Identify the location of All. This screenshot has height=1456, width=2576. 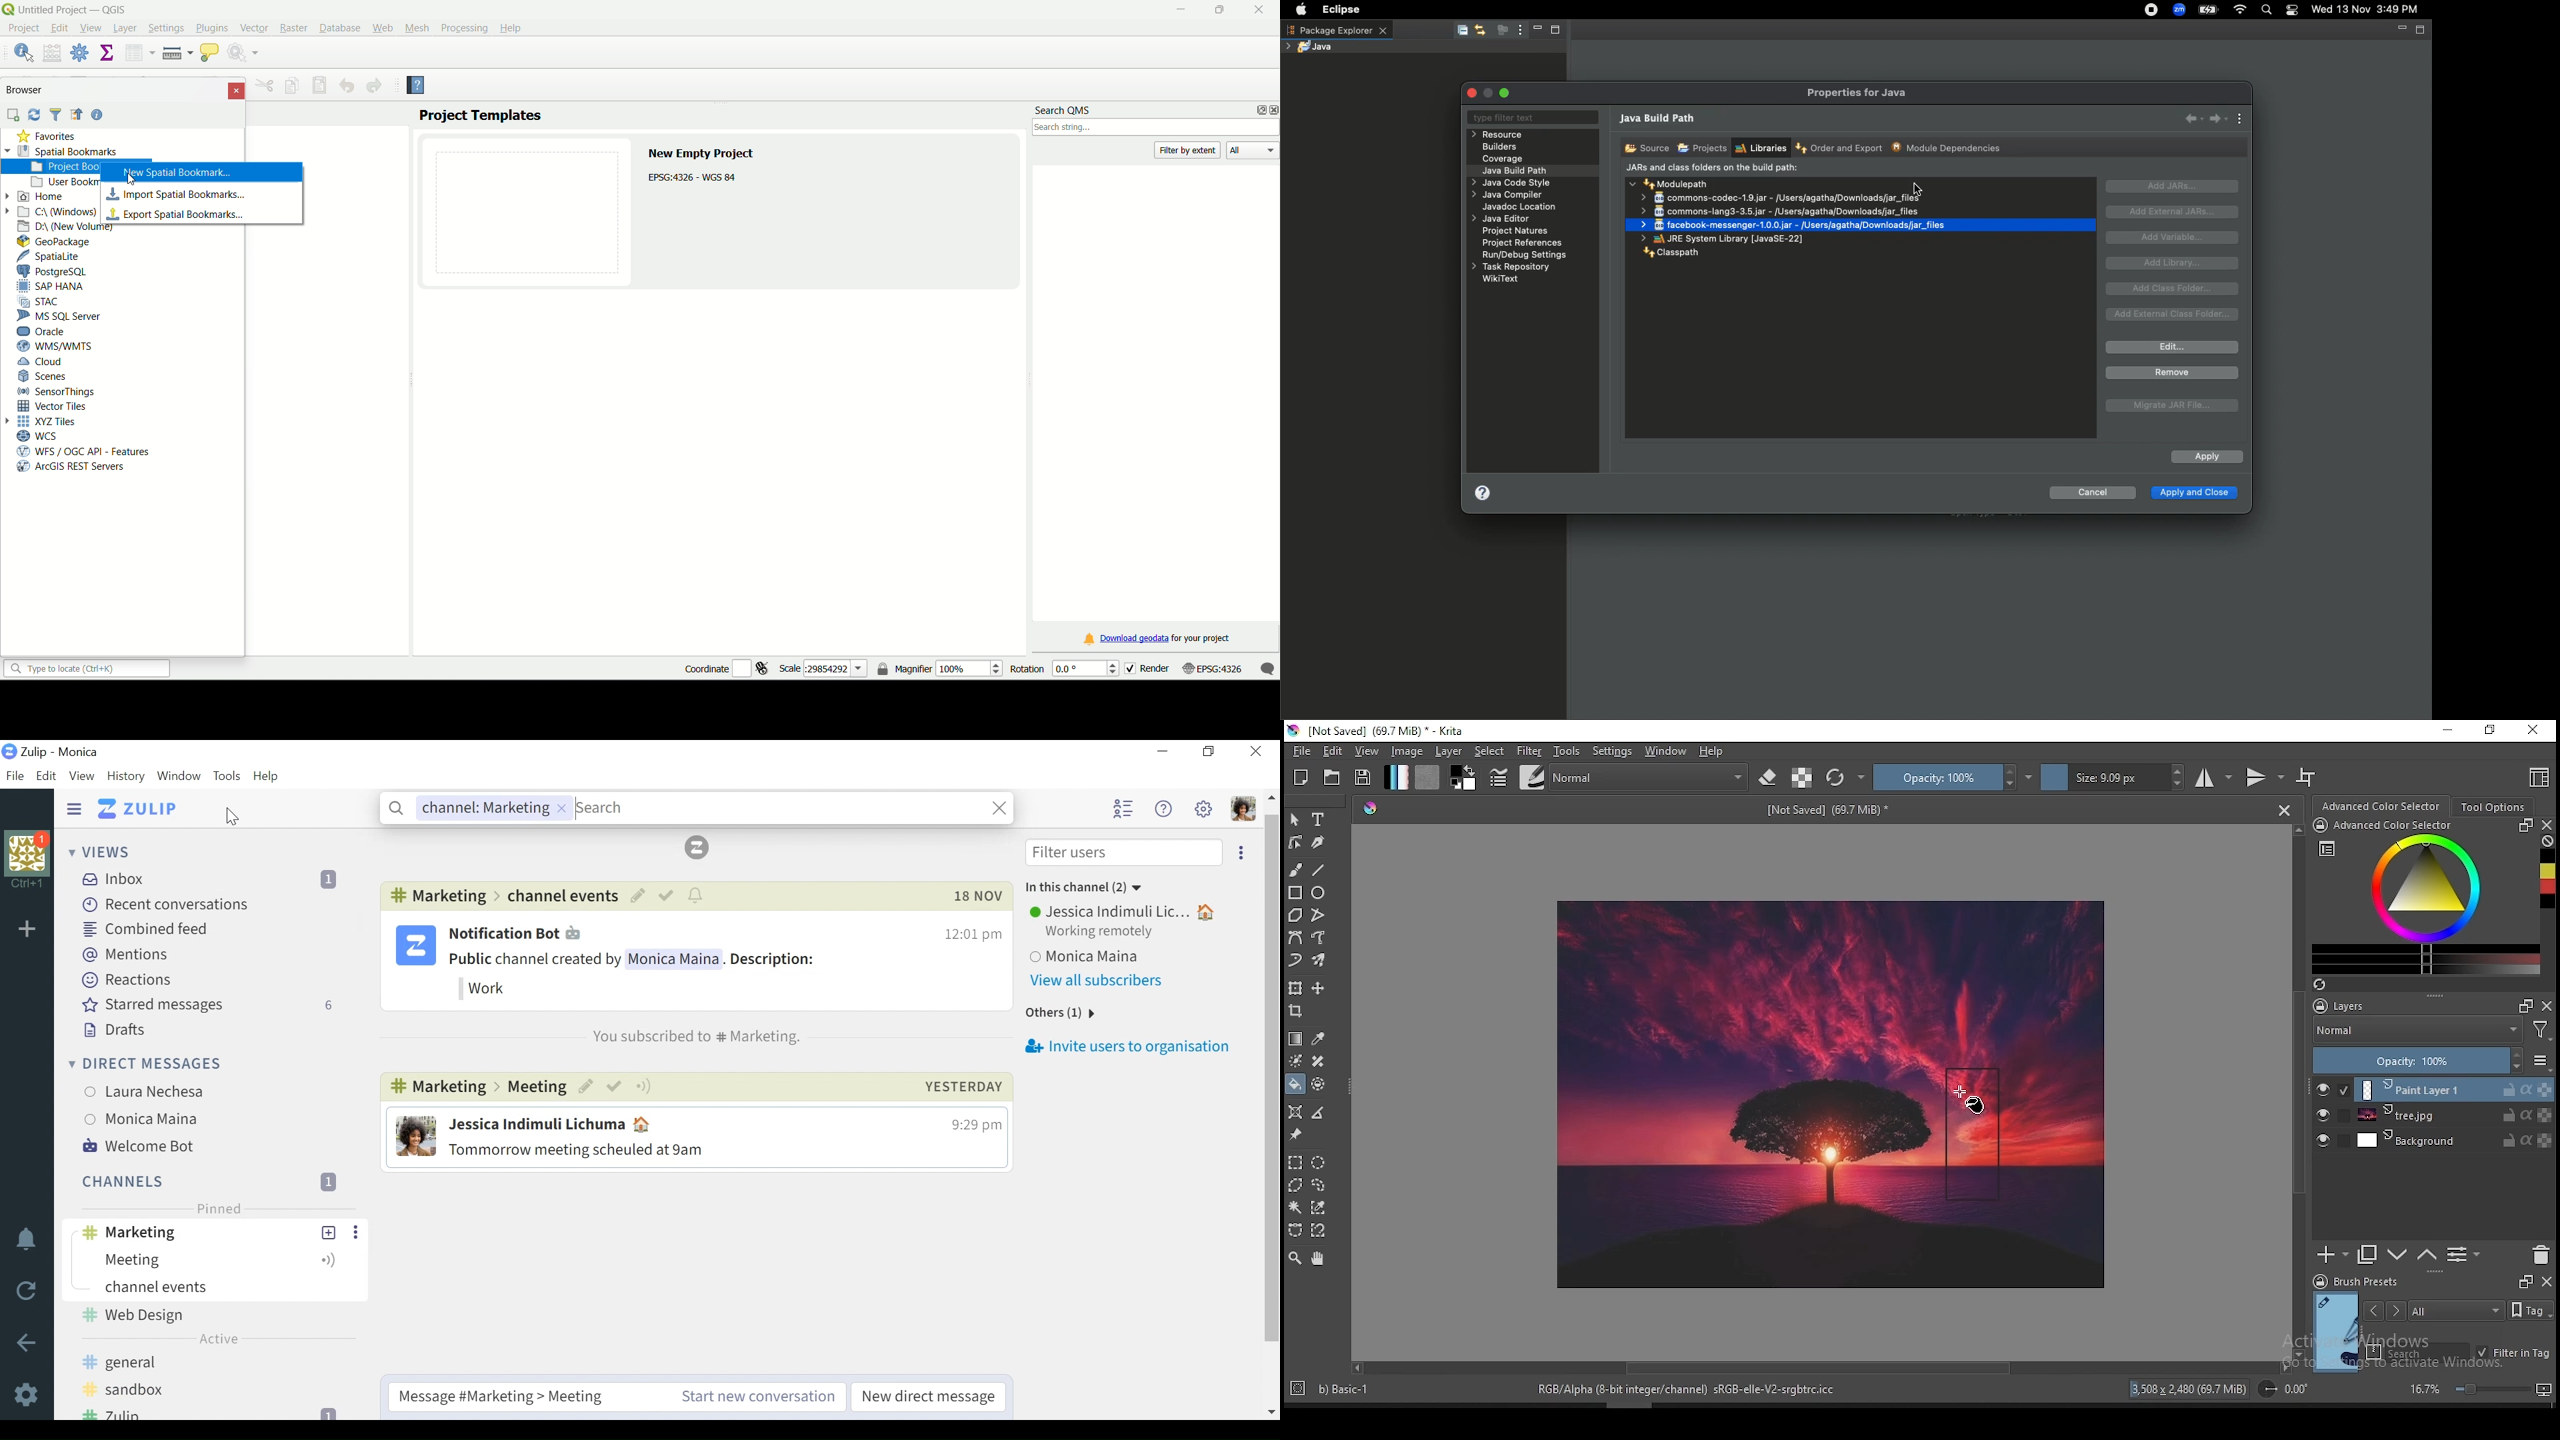
(1253, 150).